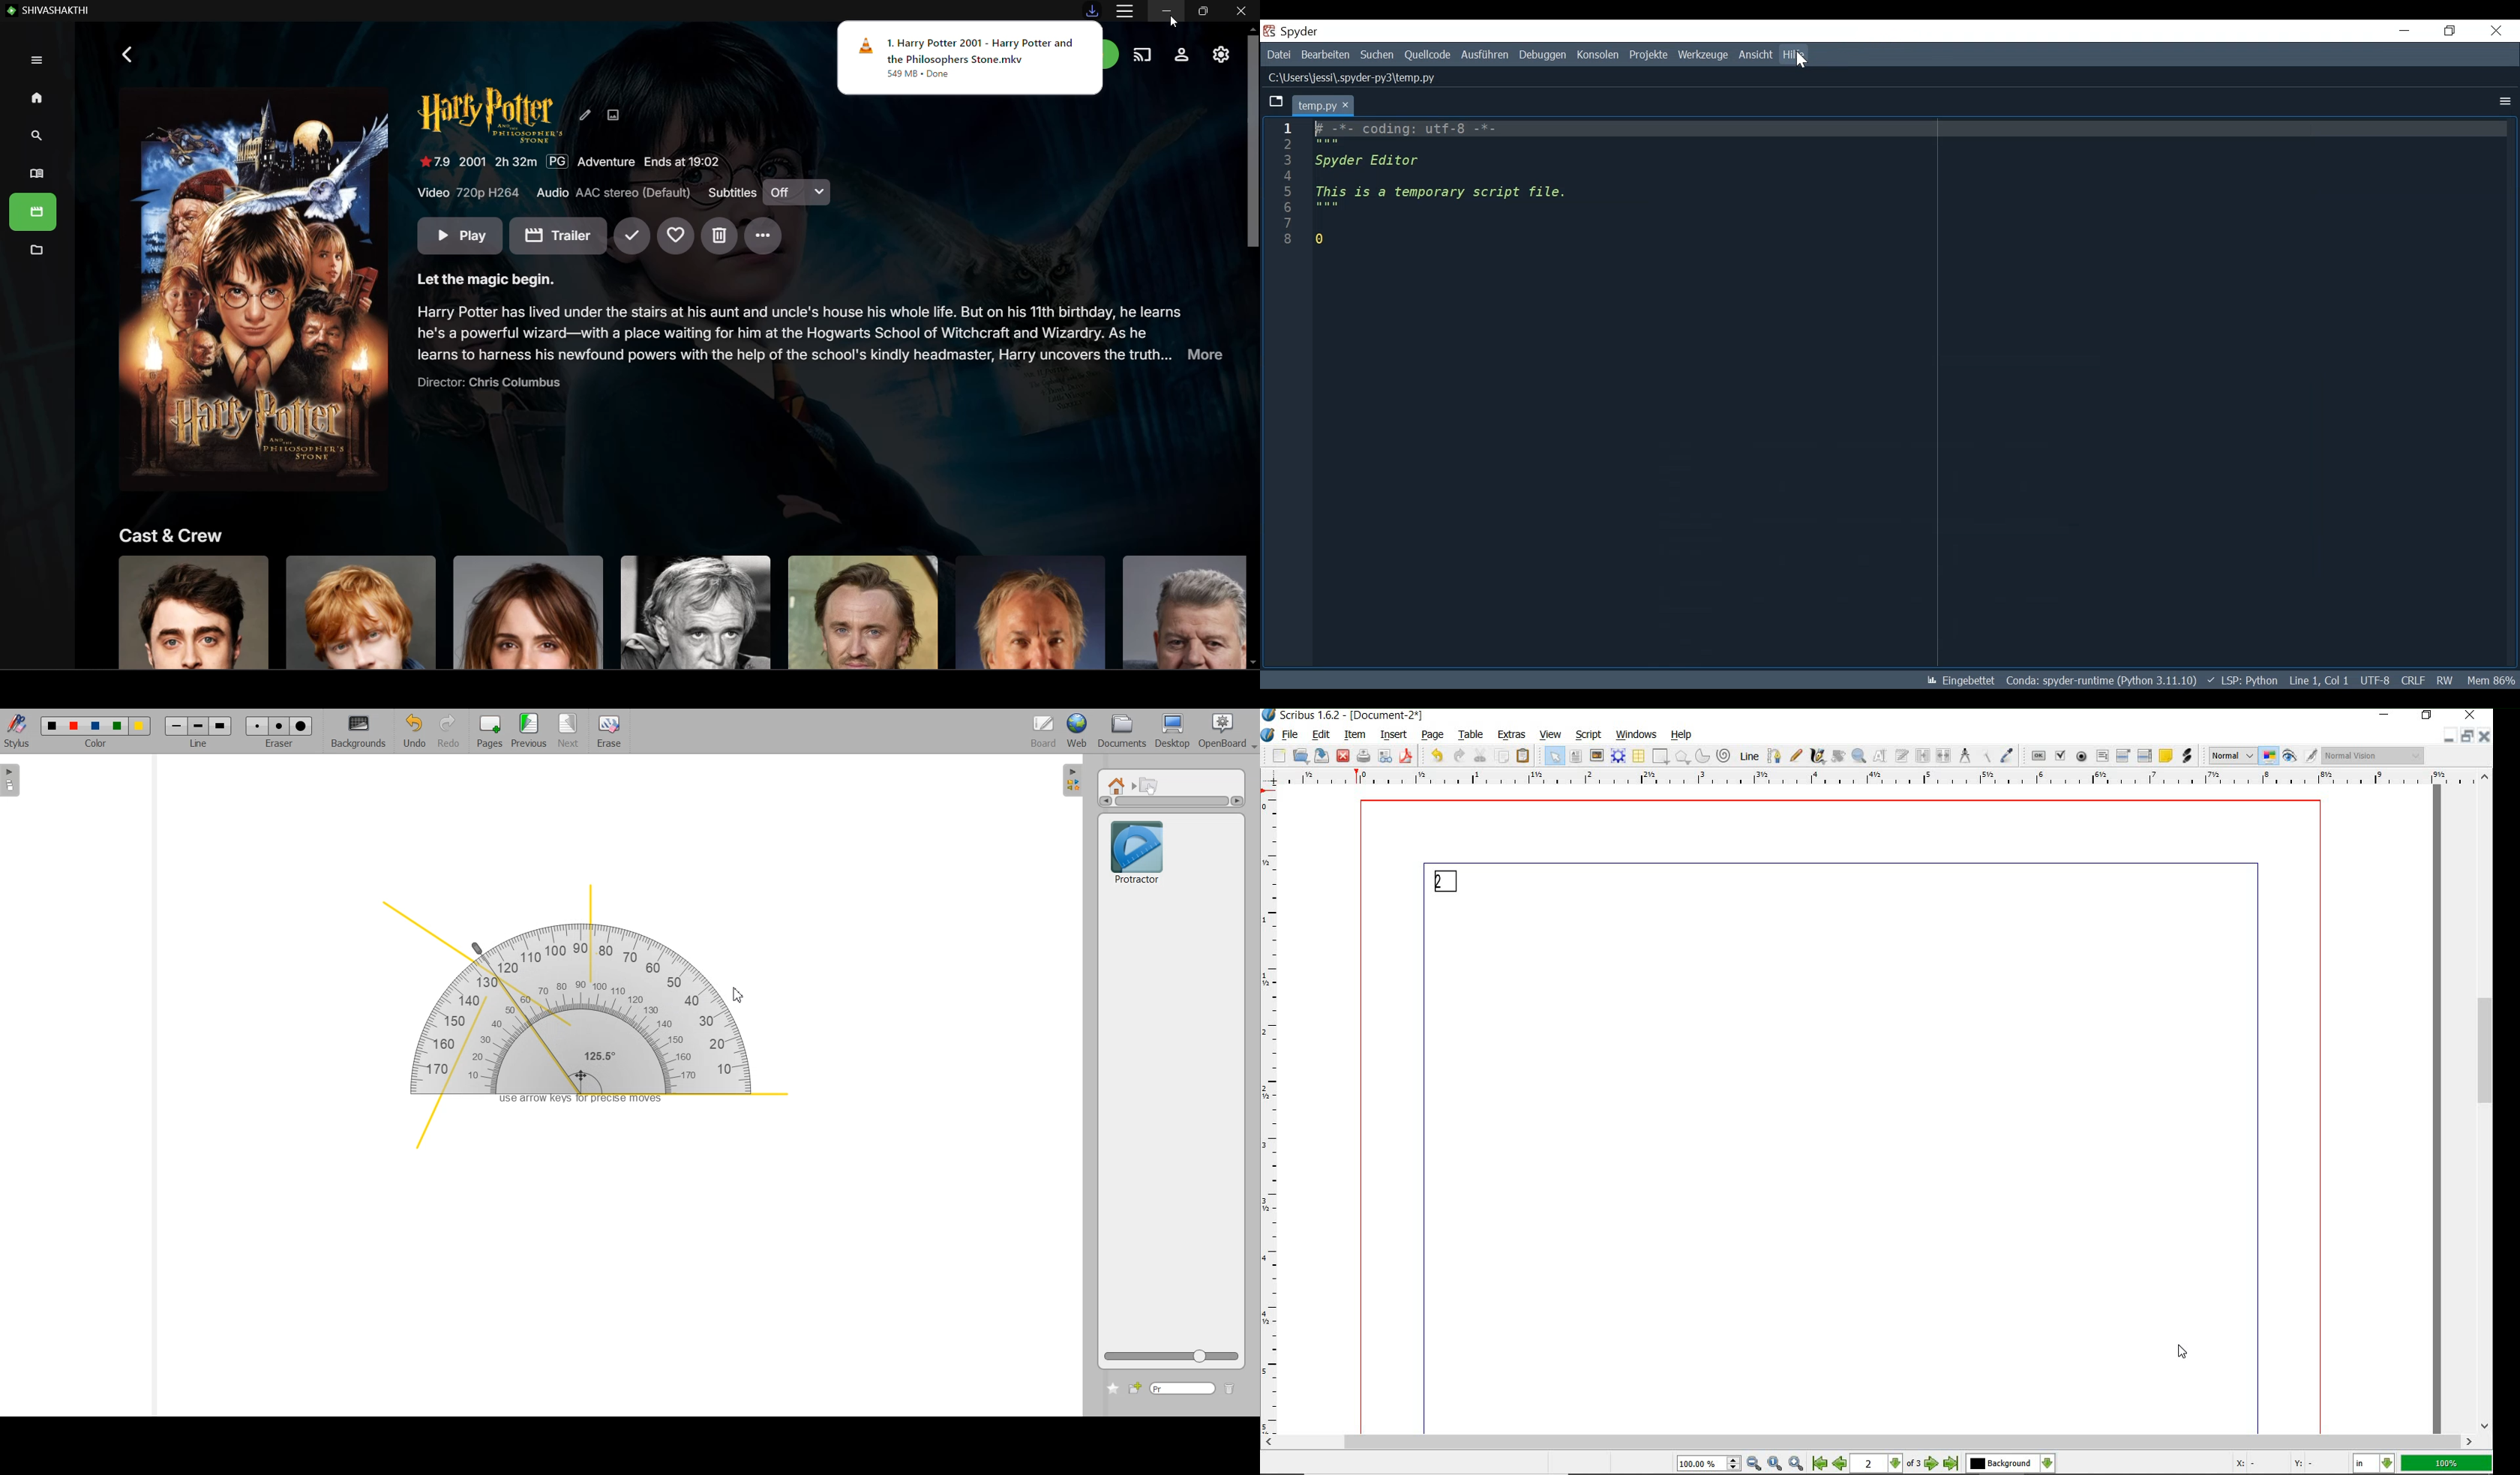 The height and width of the screenshot is (1484, 2520). Describe the element at coordinates (1227, 732) in the screenshot. I see `Open Board` at that location.